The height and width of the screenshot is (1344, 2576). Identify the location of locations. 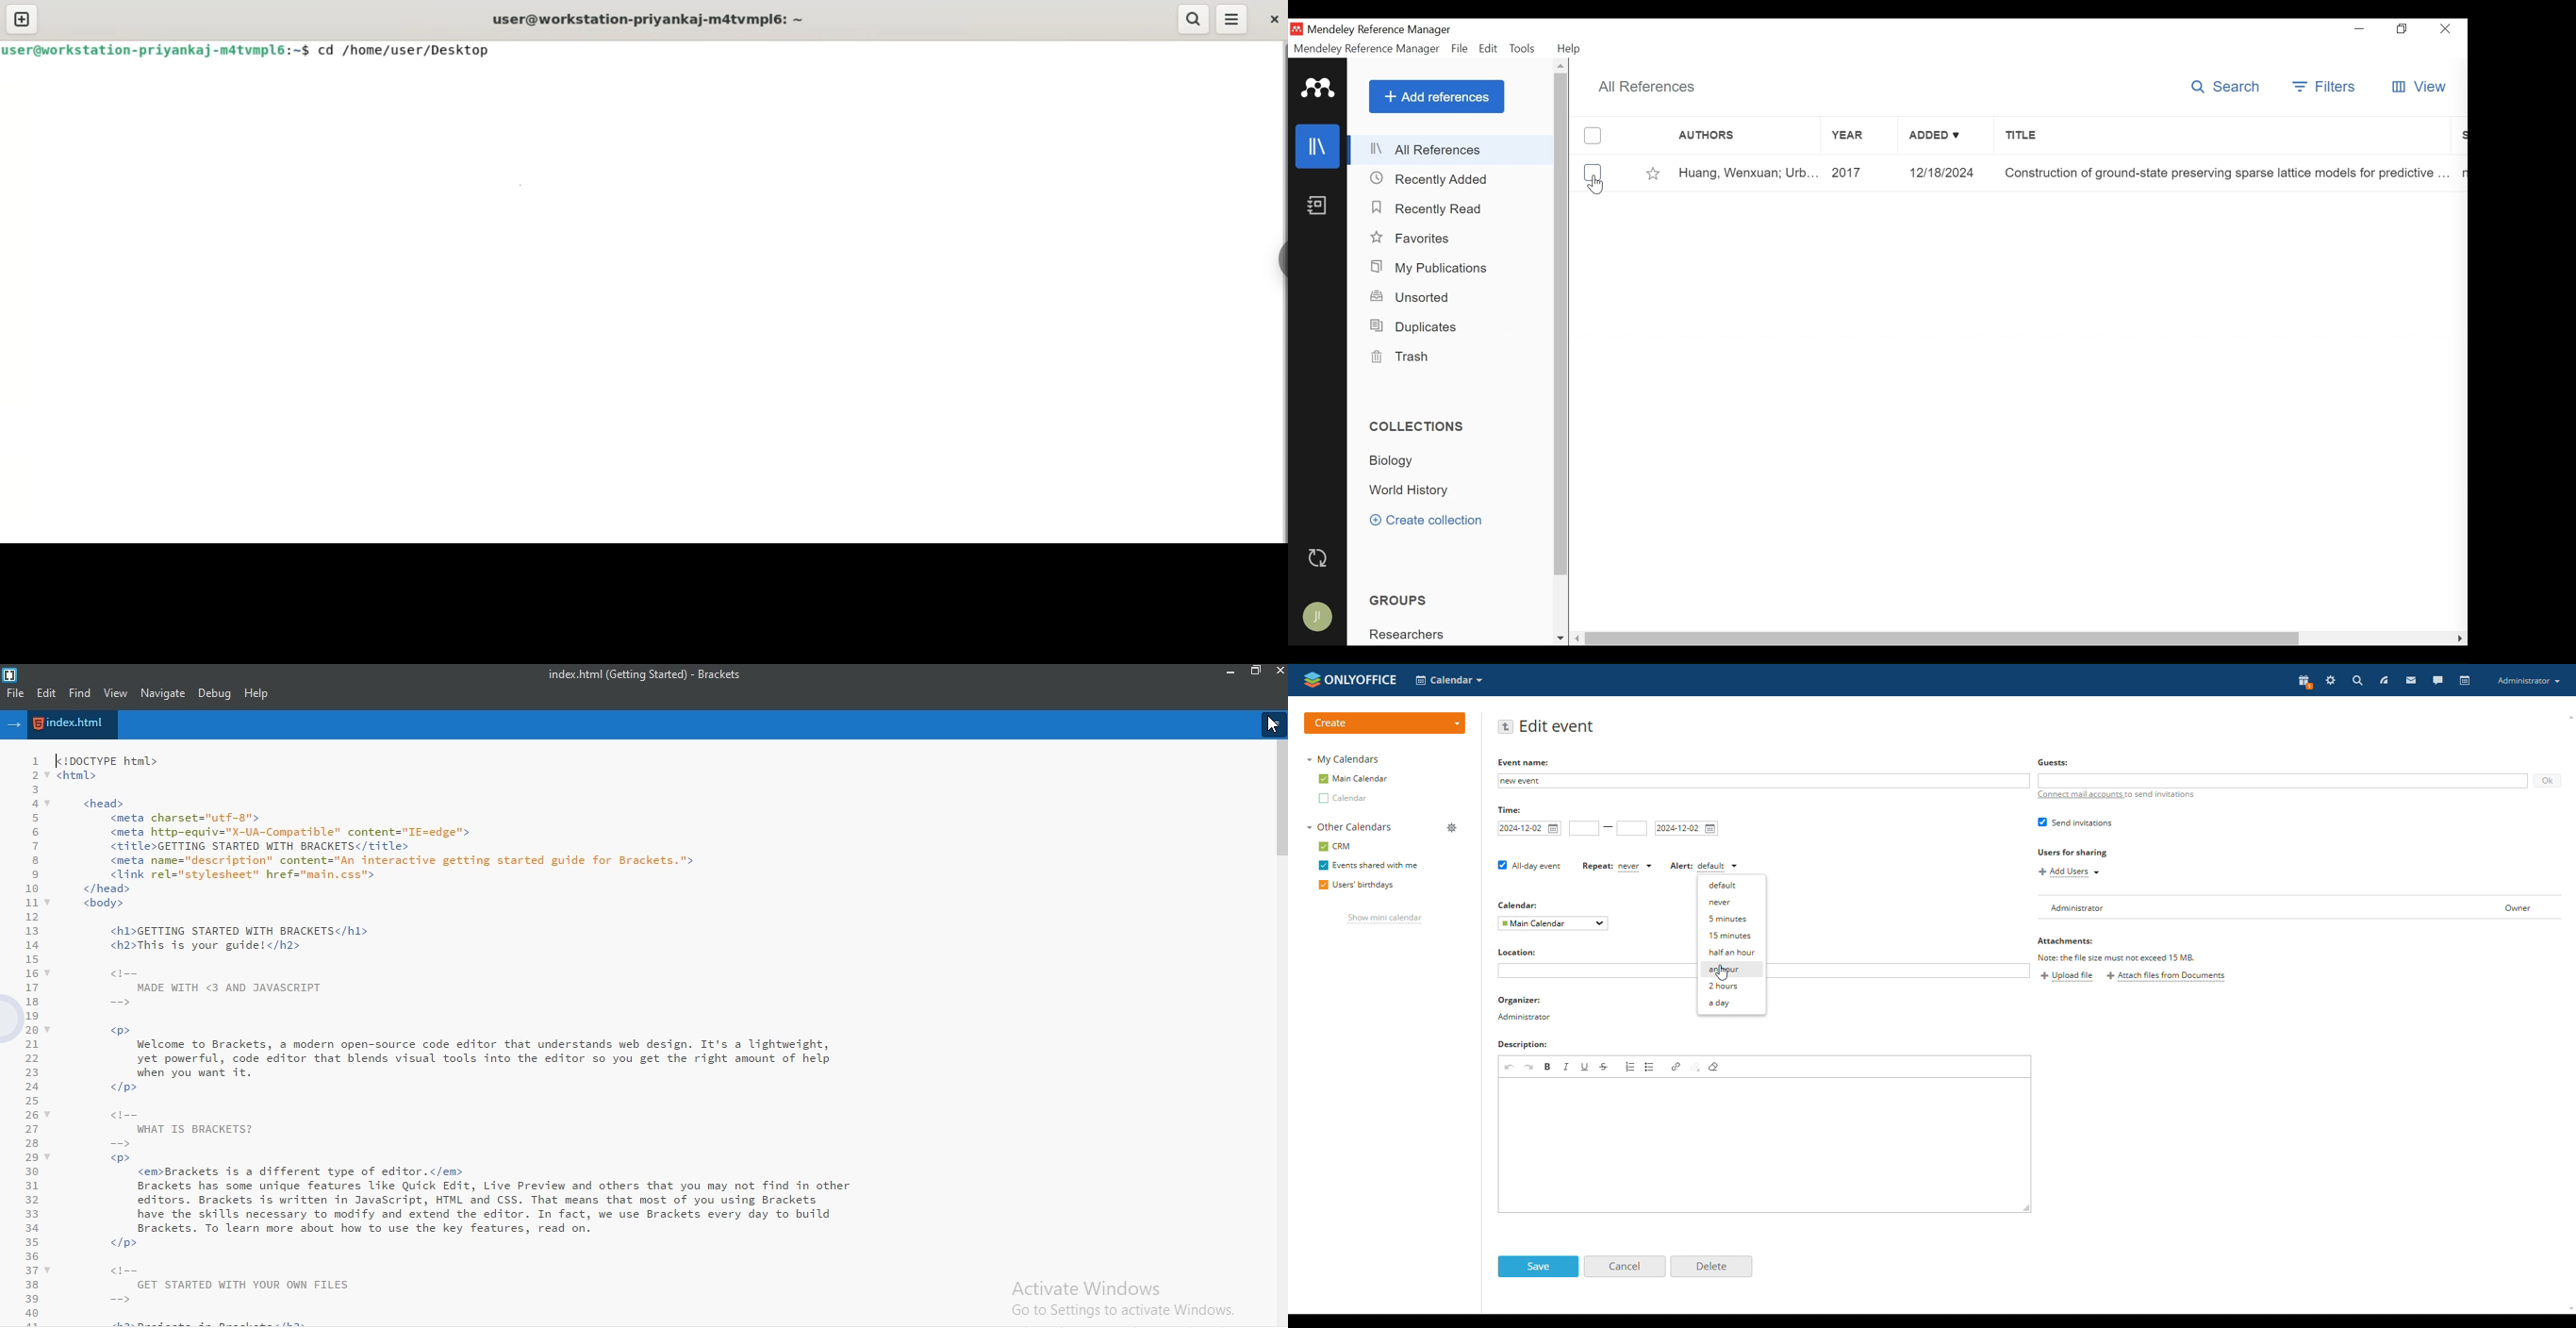
(1519, 955).